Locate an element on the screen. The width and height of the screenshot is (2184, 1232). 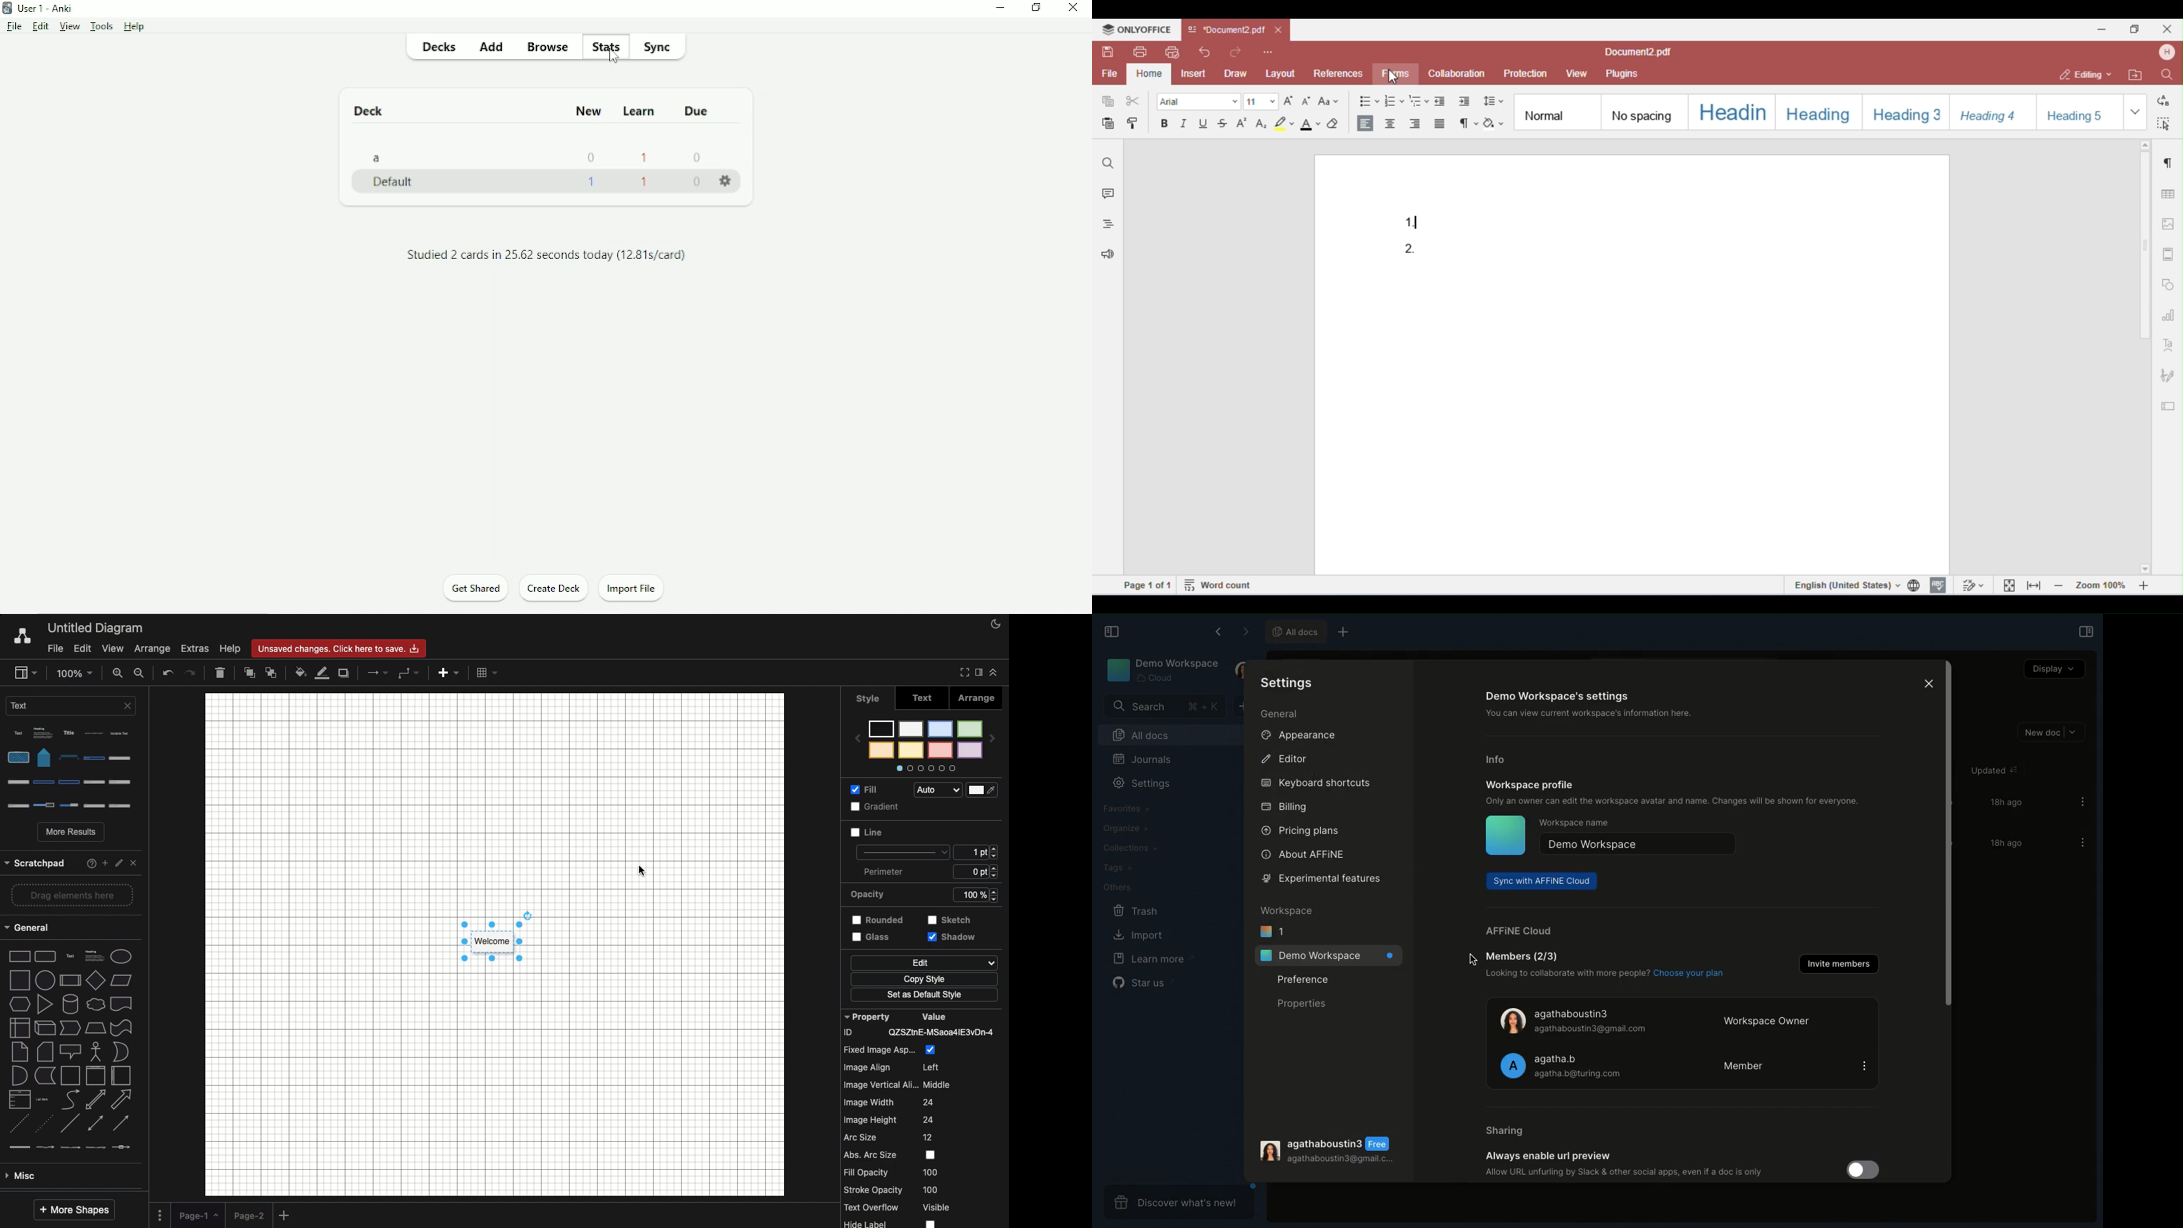
Others is located at coordinates (1115, 887).